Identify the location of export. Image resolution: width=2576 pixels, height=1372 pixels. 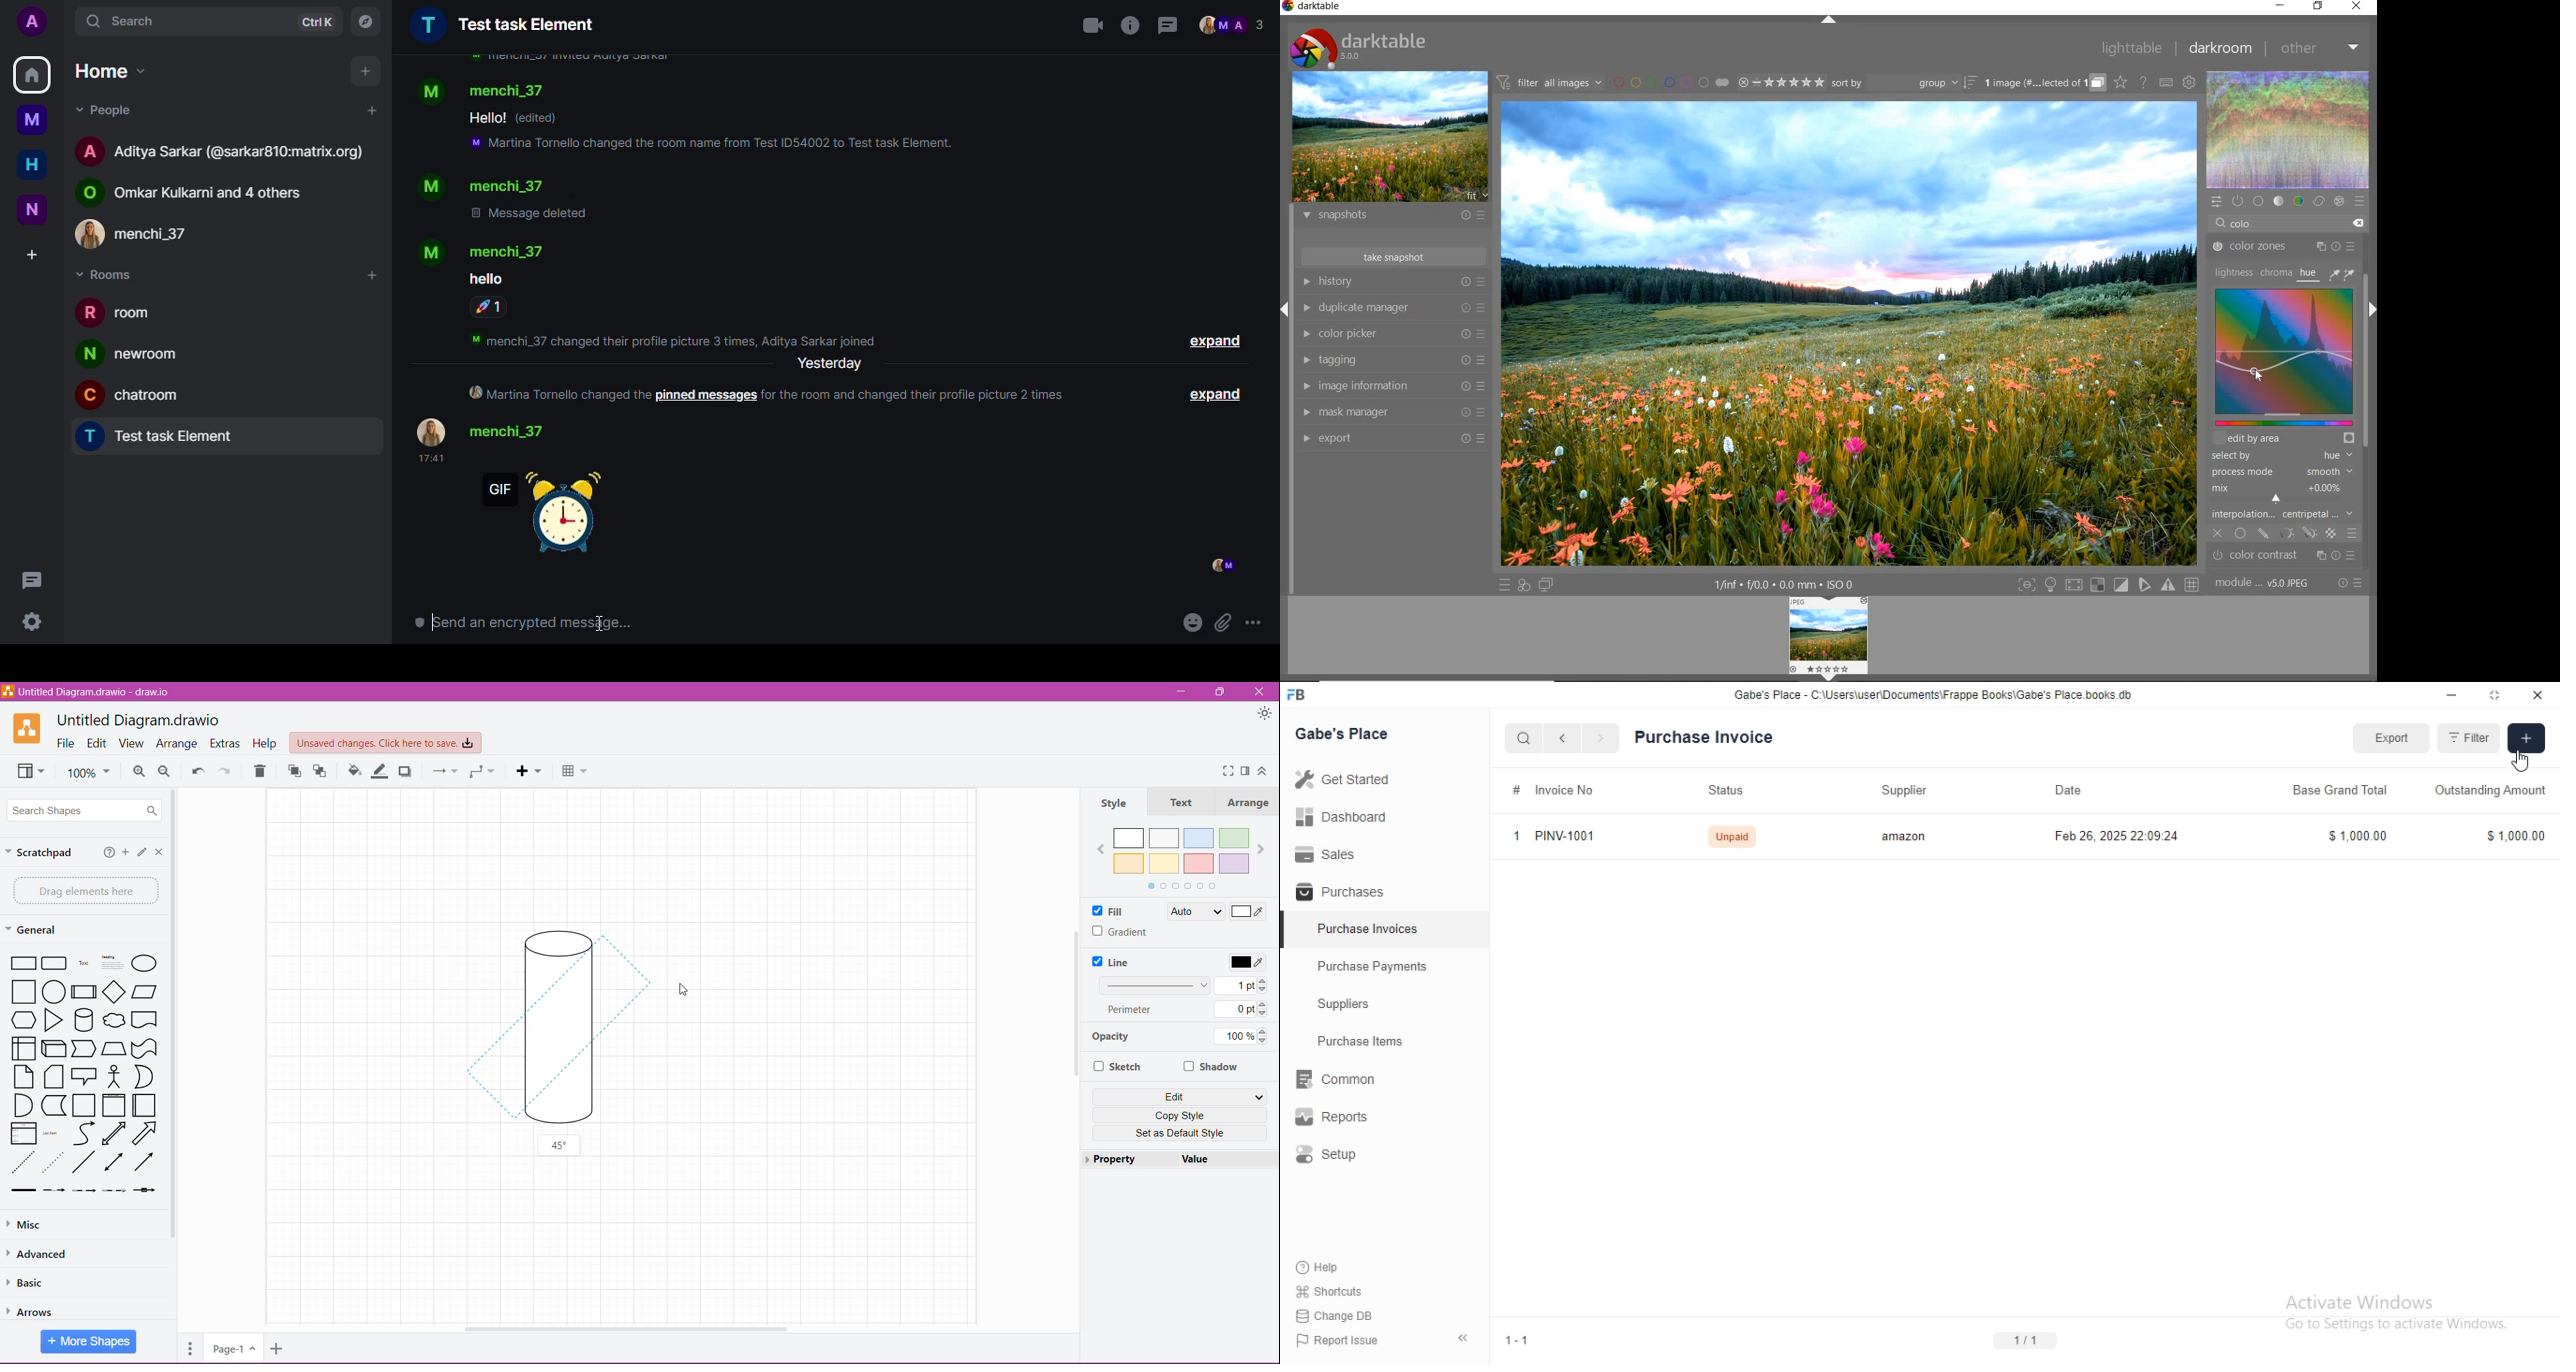
(1392, 438).